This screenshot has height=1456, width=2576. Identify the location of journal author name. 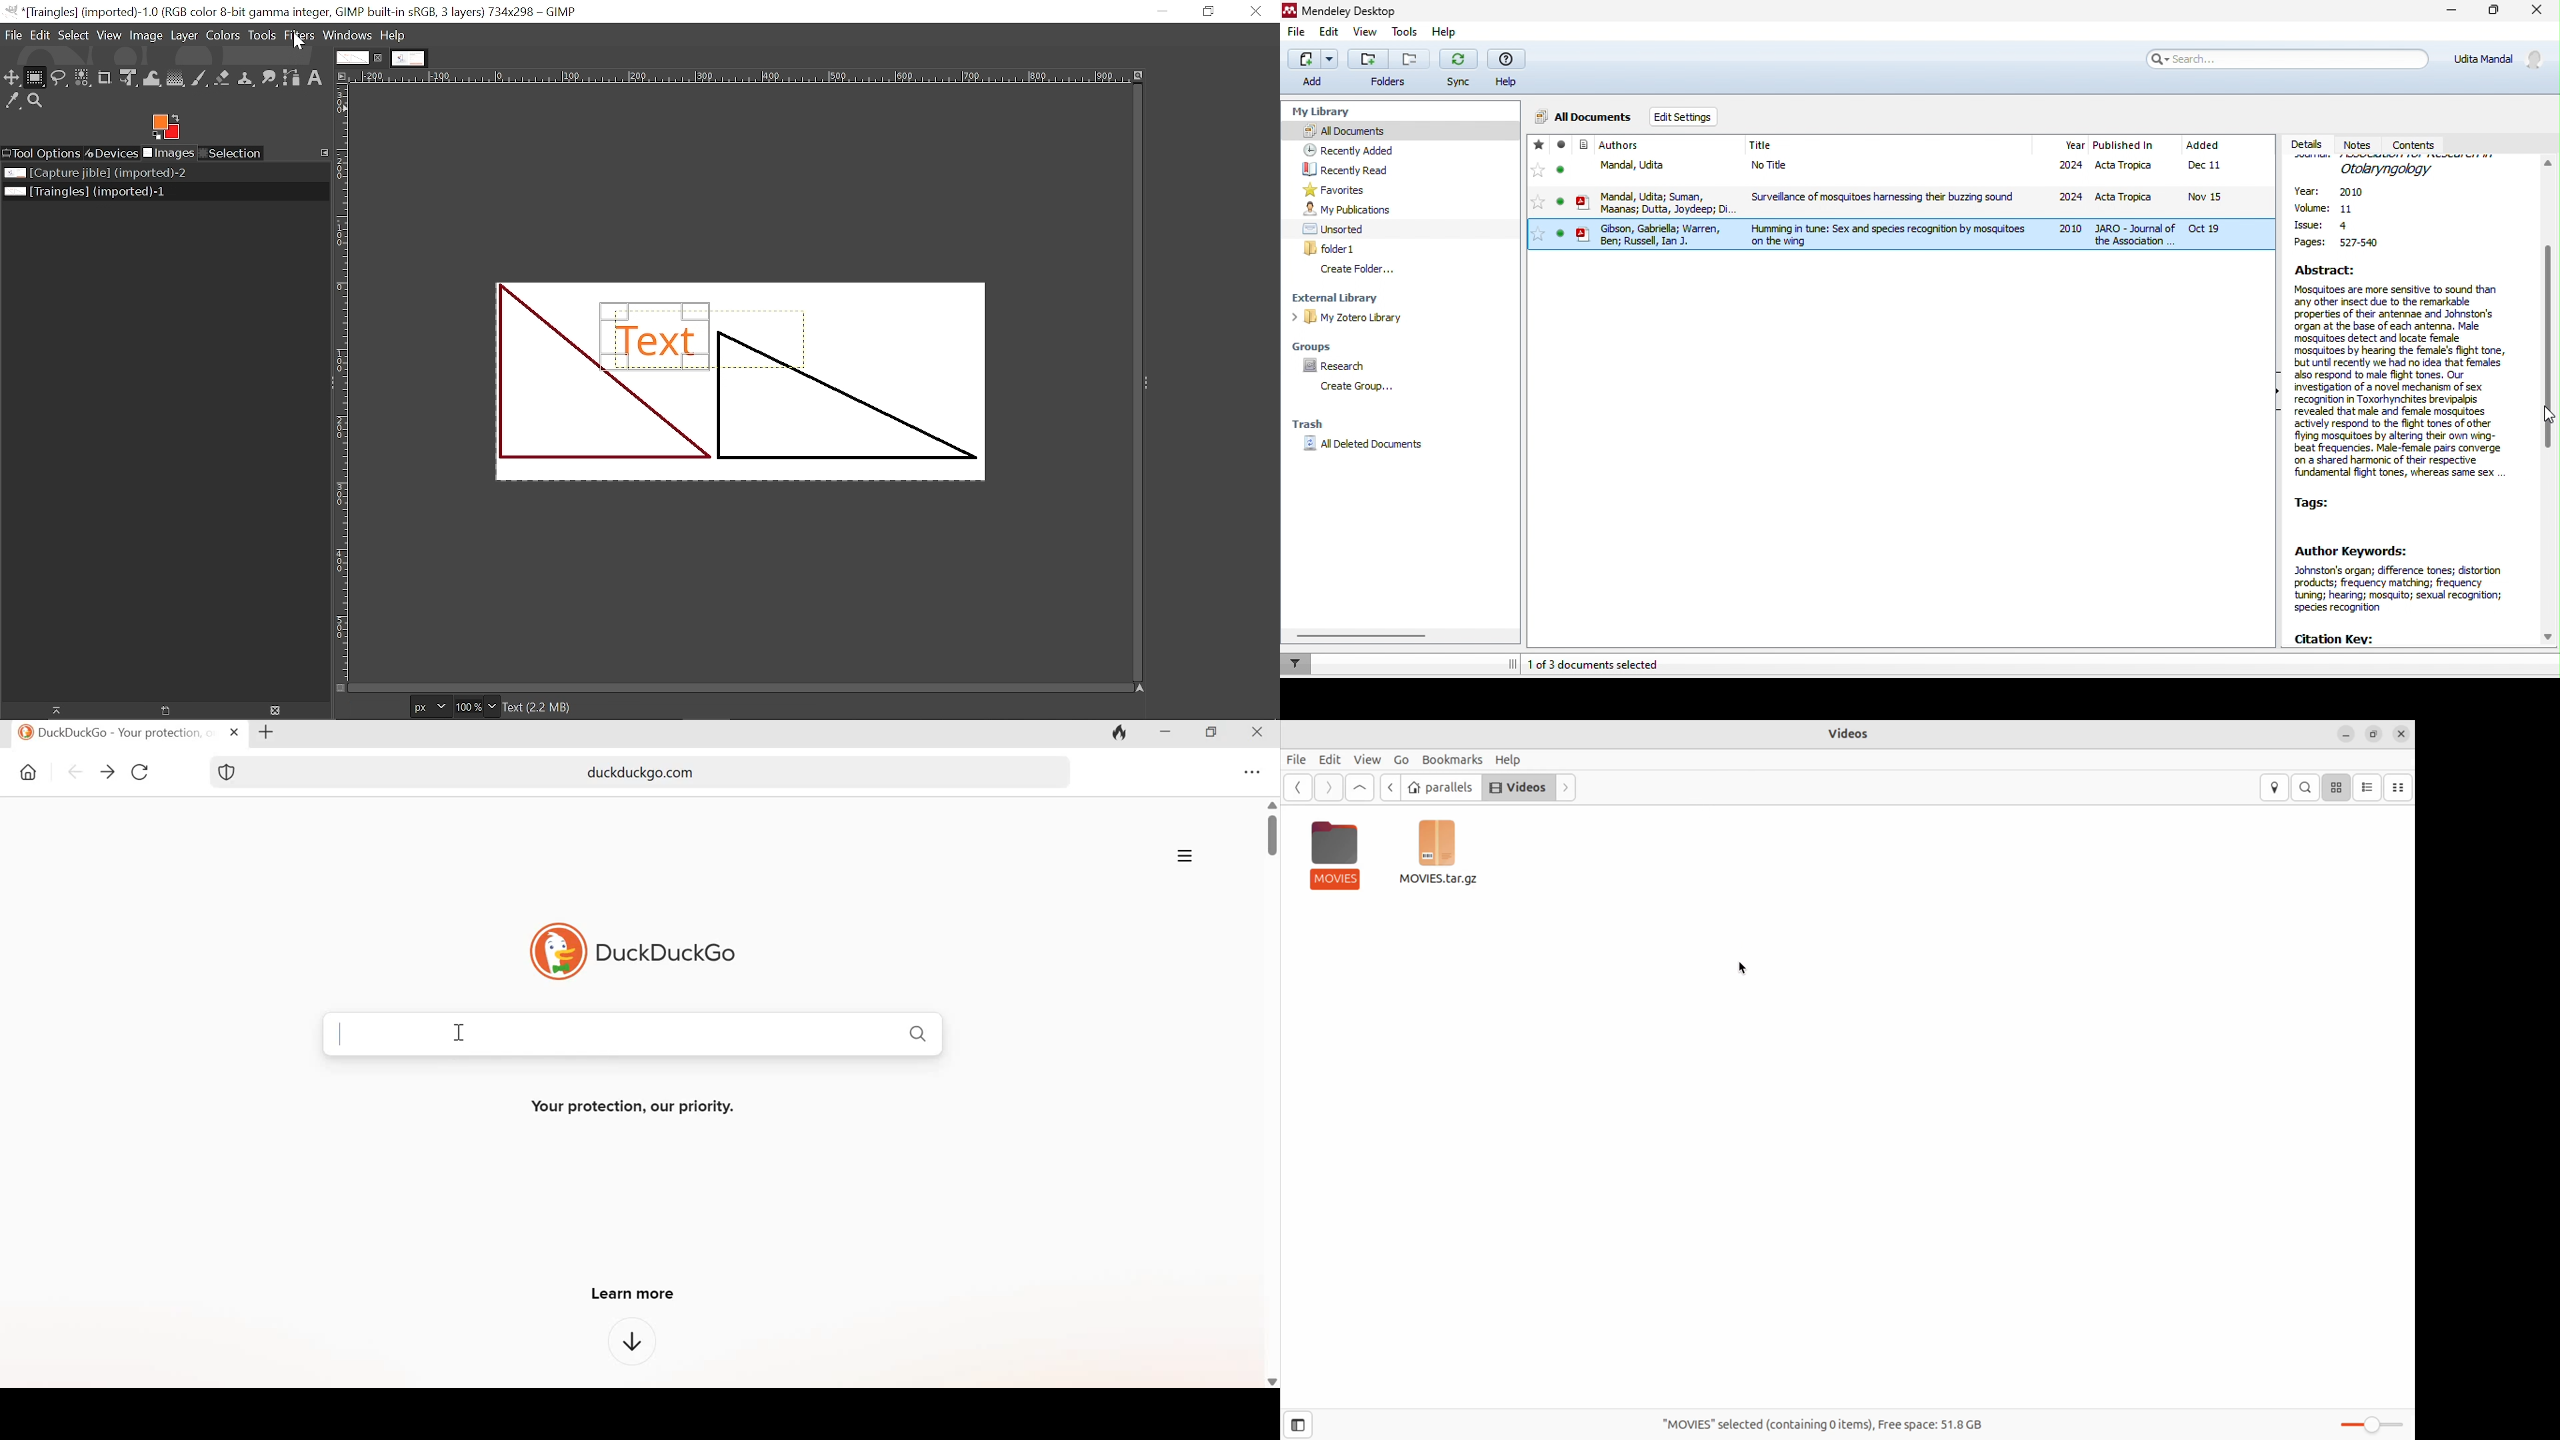
(1620, 145).